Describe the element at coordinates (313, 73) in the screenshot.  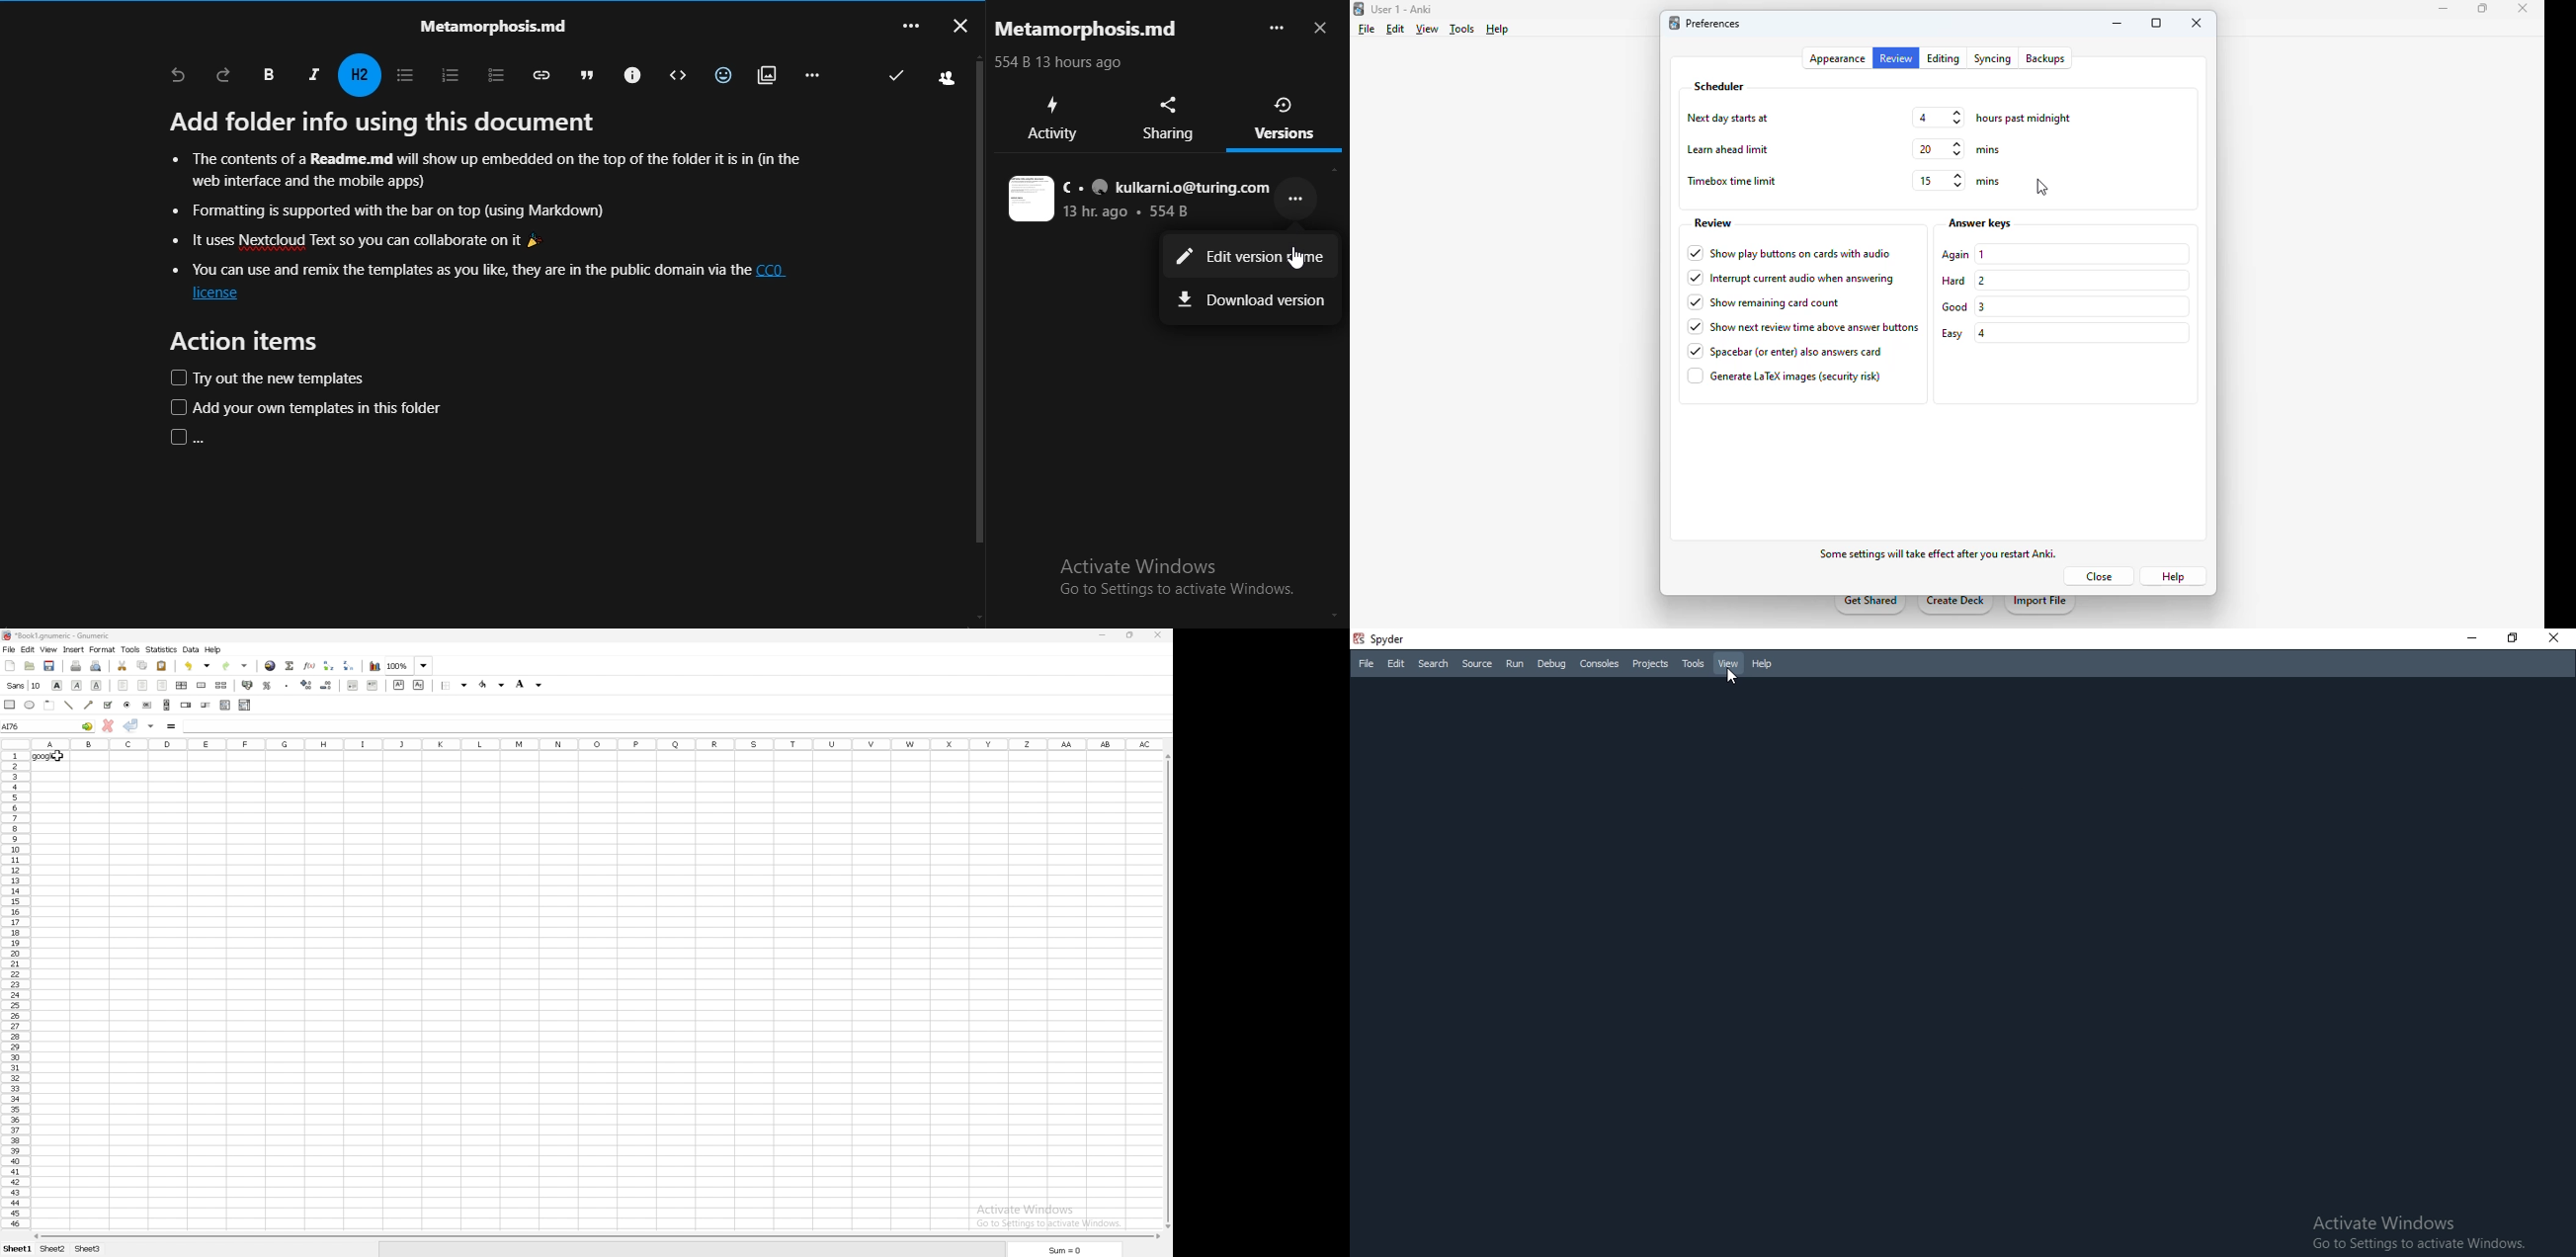
I see `italic` at that location.